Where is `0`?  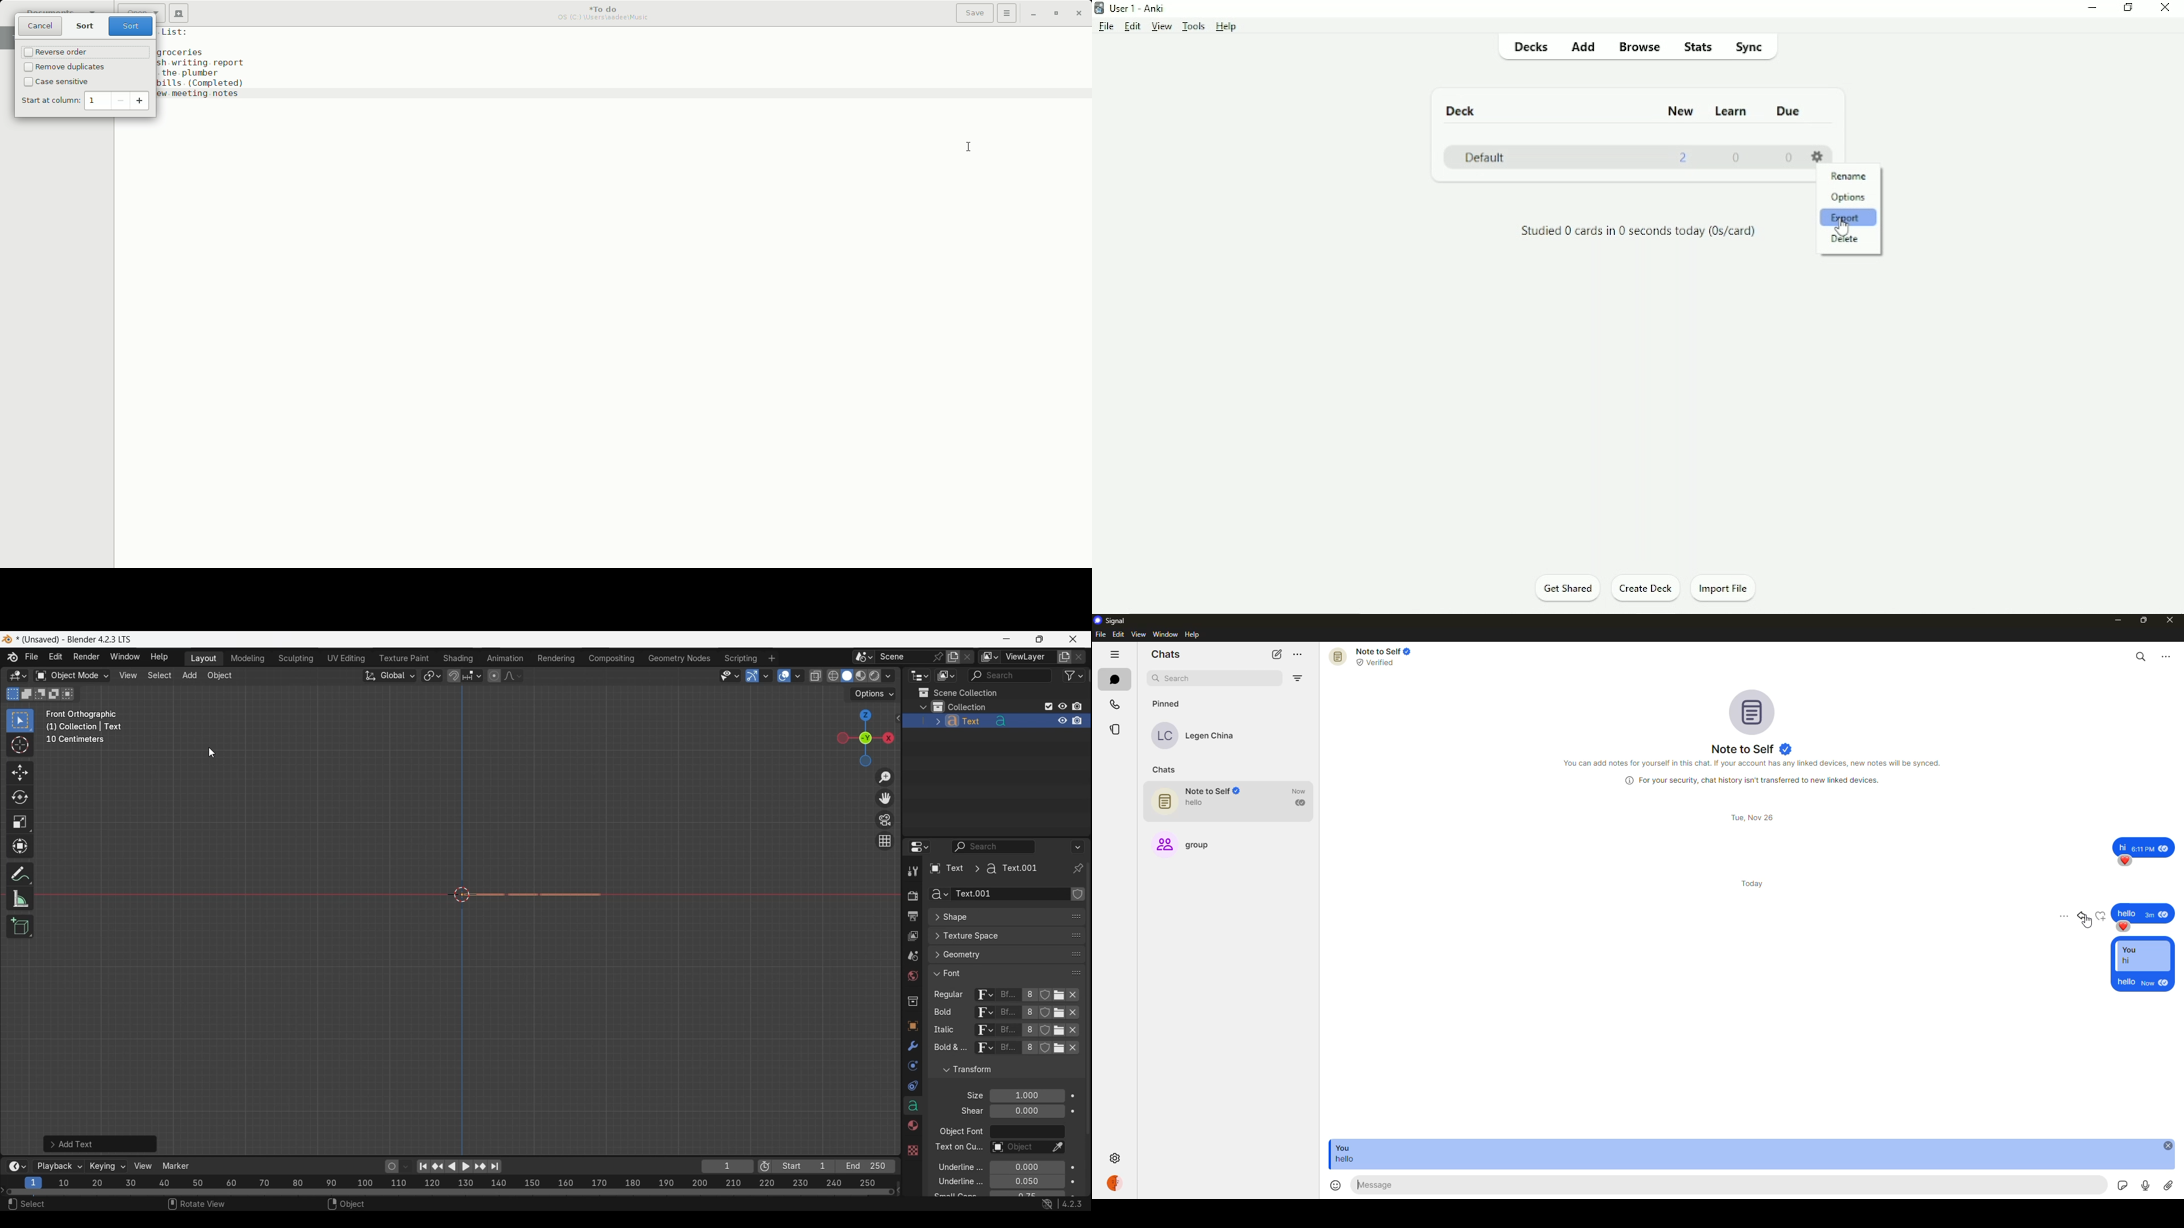
0 is located at coordinates (1788, 158).